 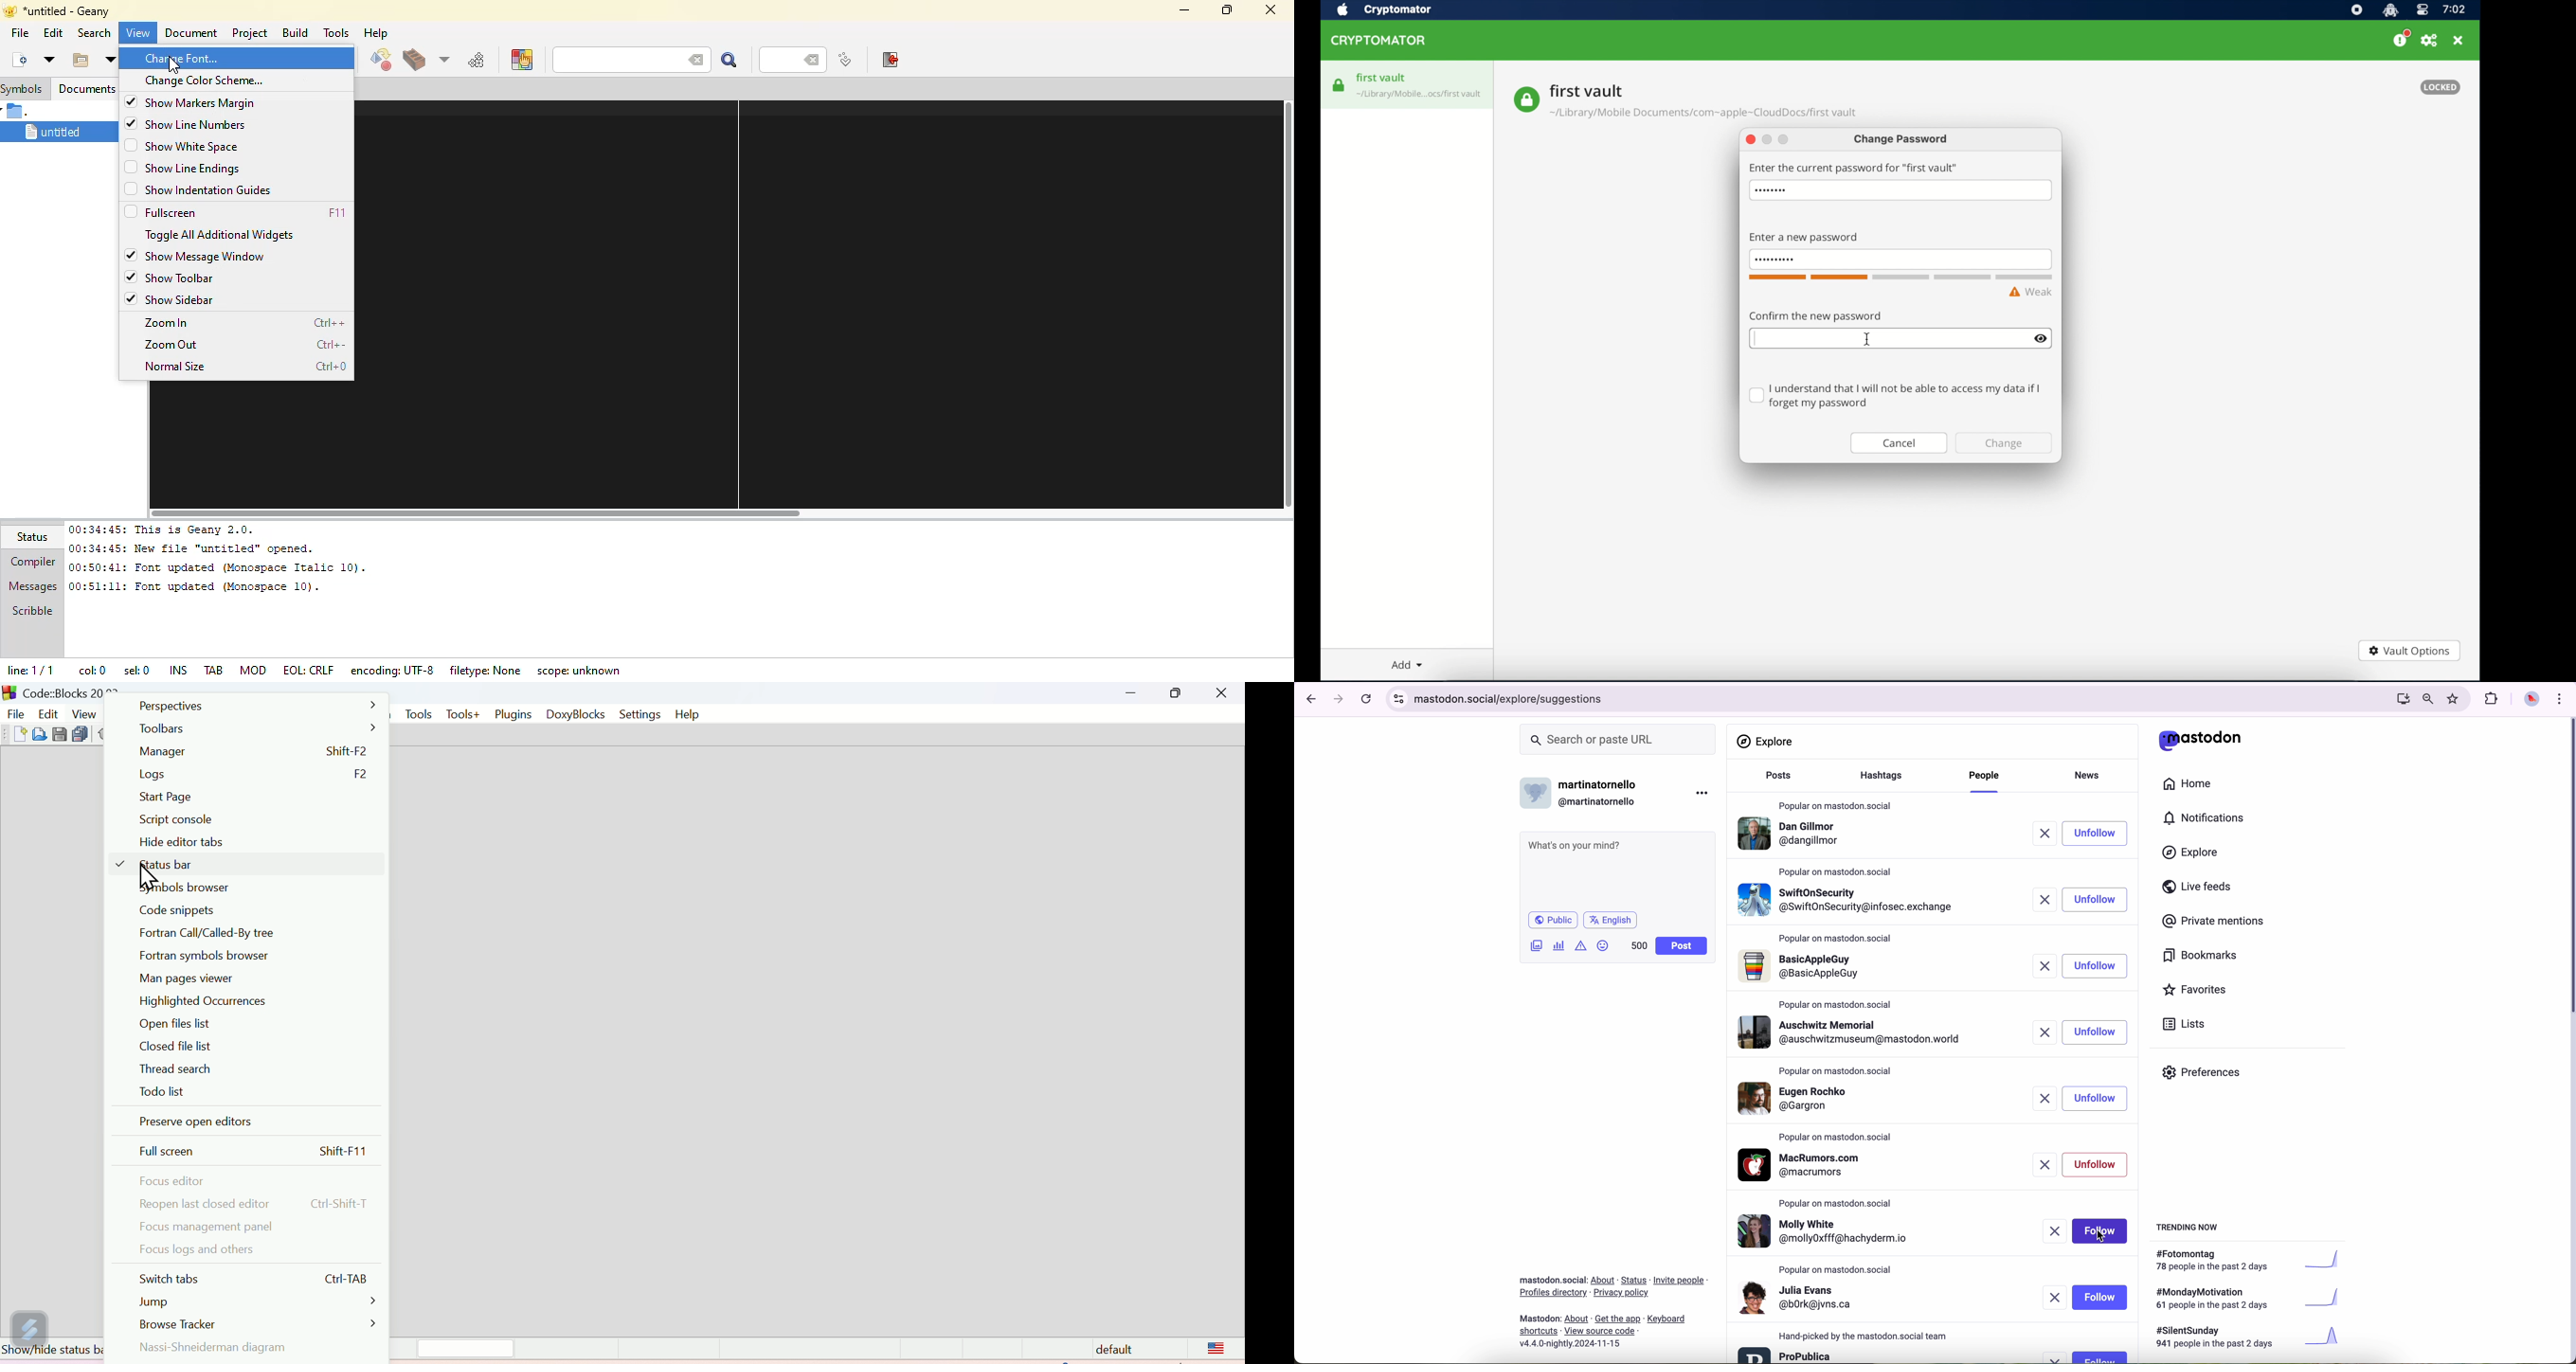 What do you see at coordinates (1379, 41) in the screenshot?
I see `cryptomator` at bounding box center [1379, 41].